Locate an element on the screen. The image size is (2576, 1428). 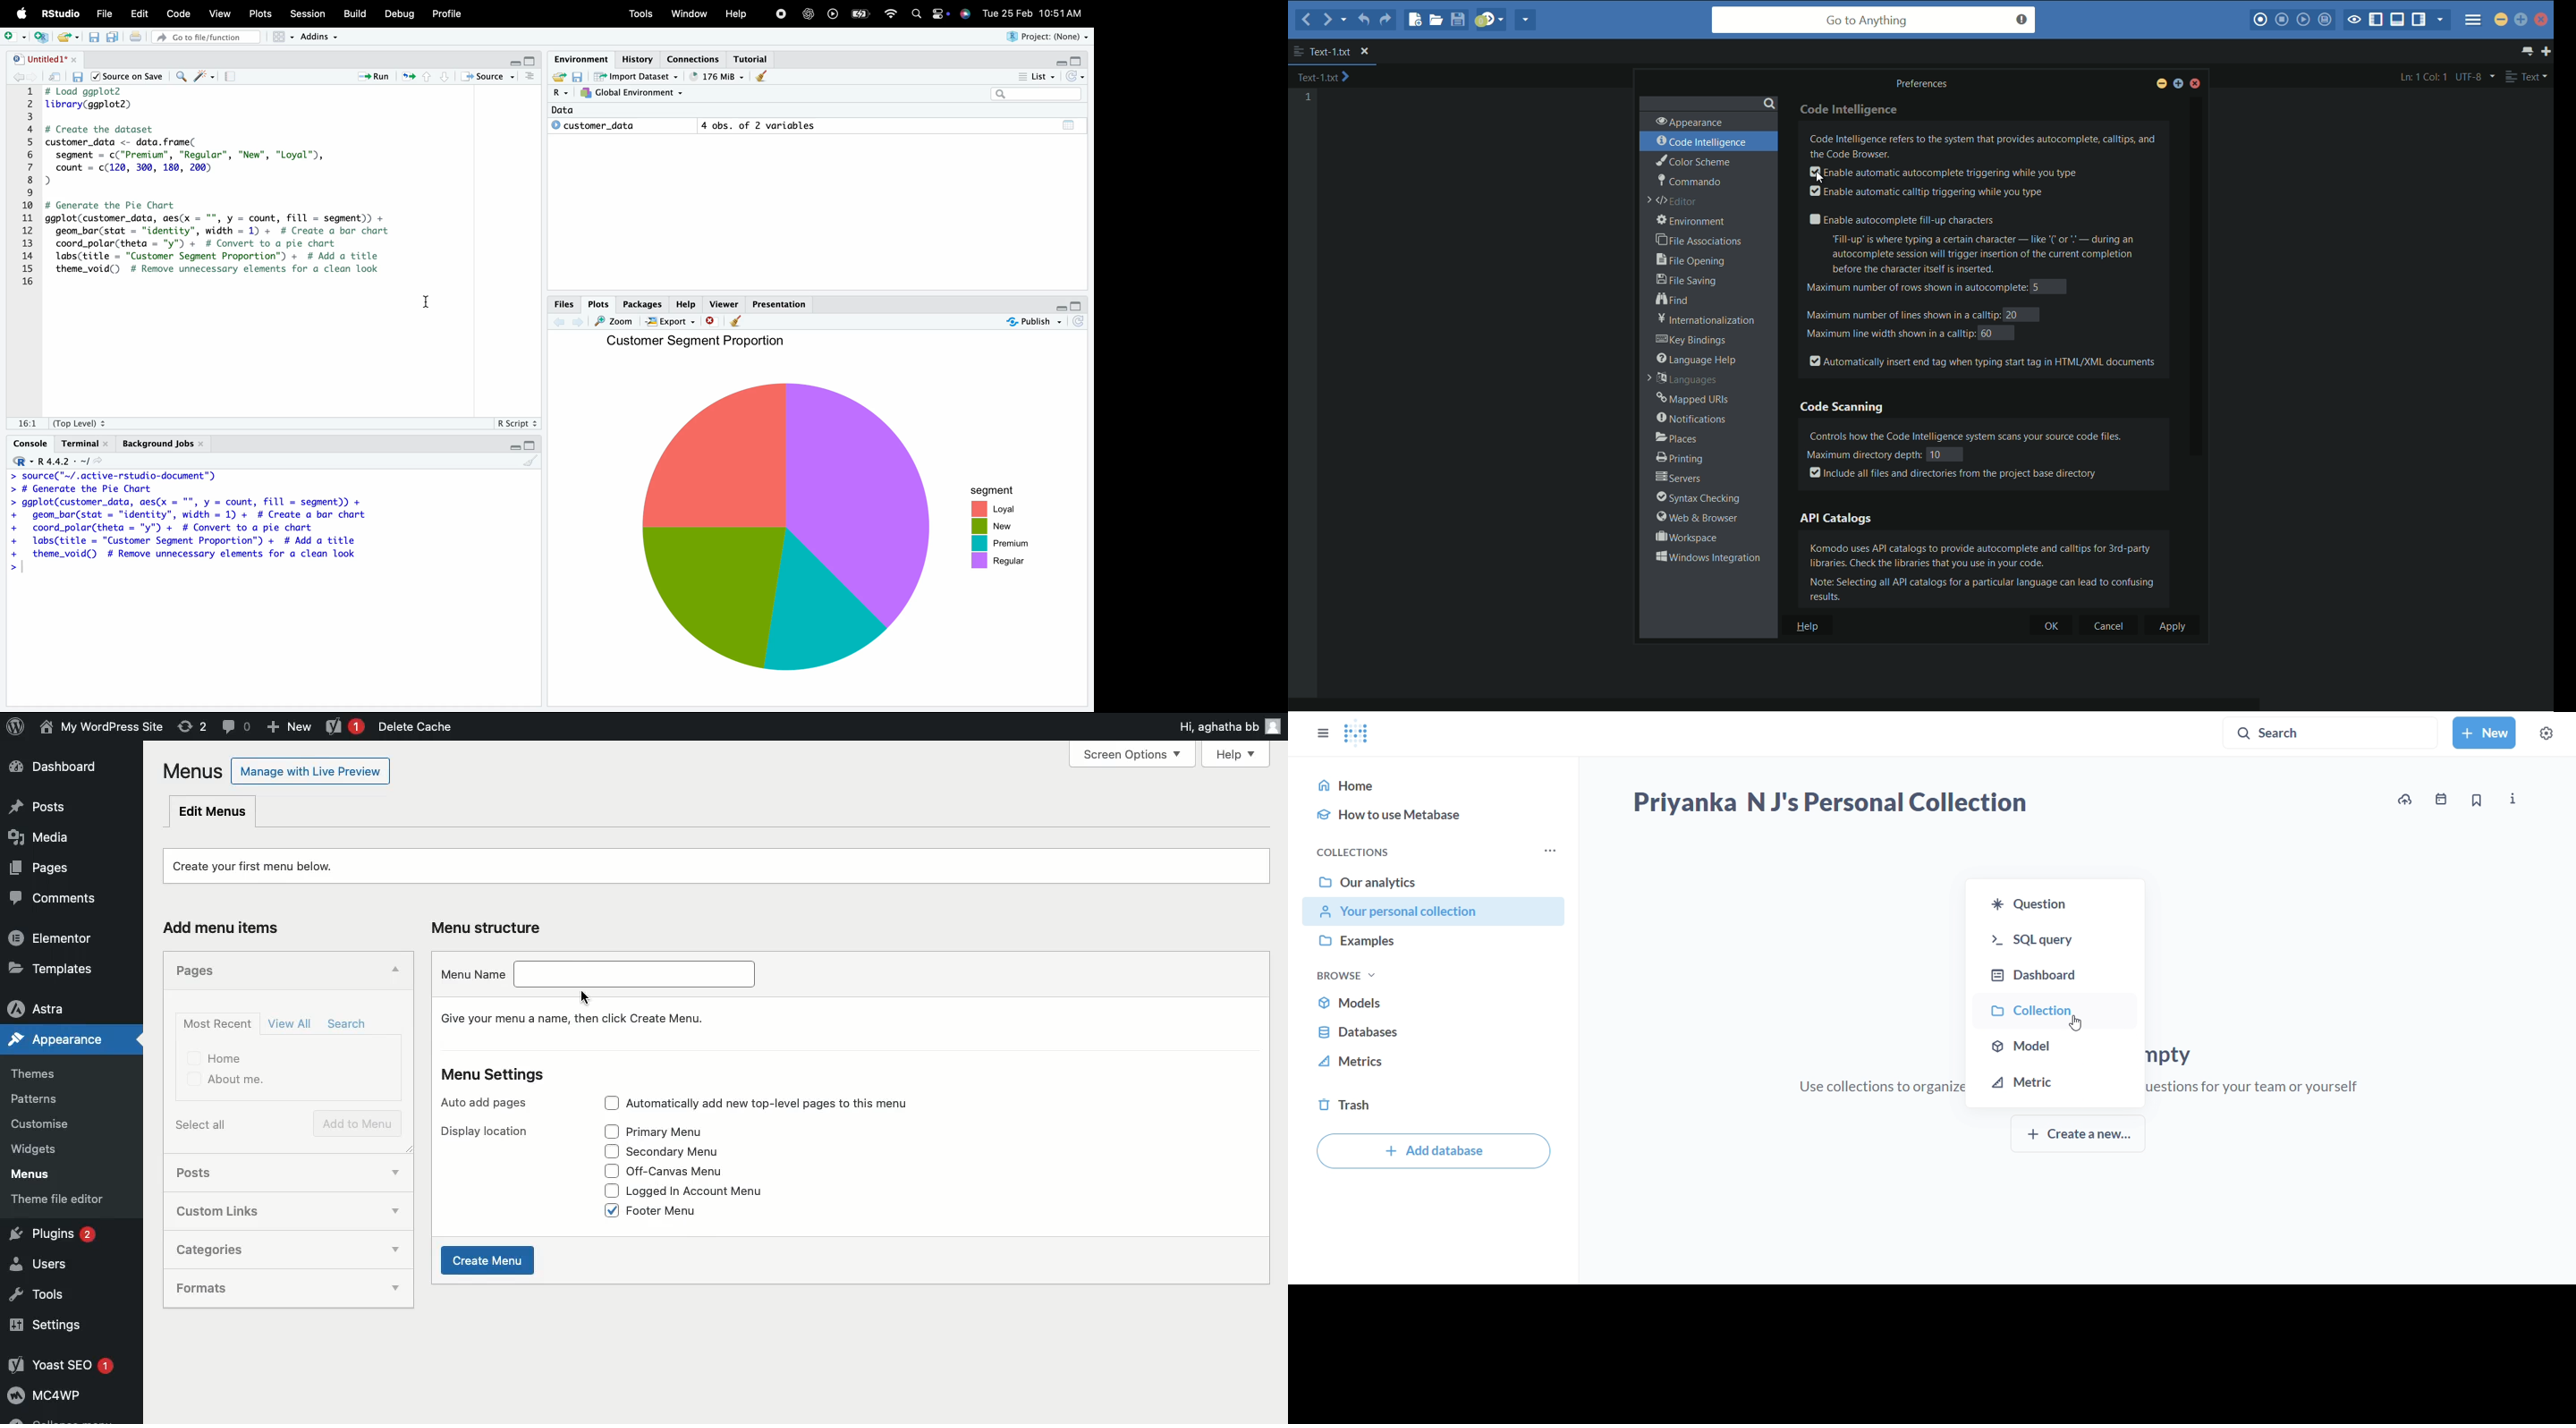
Logged in account menu is located at coordinates (711, 1191).